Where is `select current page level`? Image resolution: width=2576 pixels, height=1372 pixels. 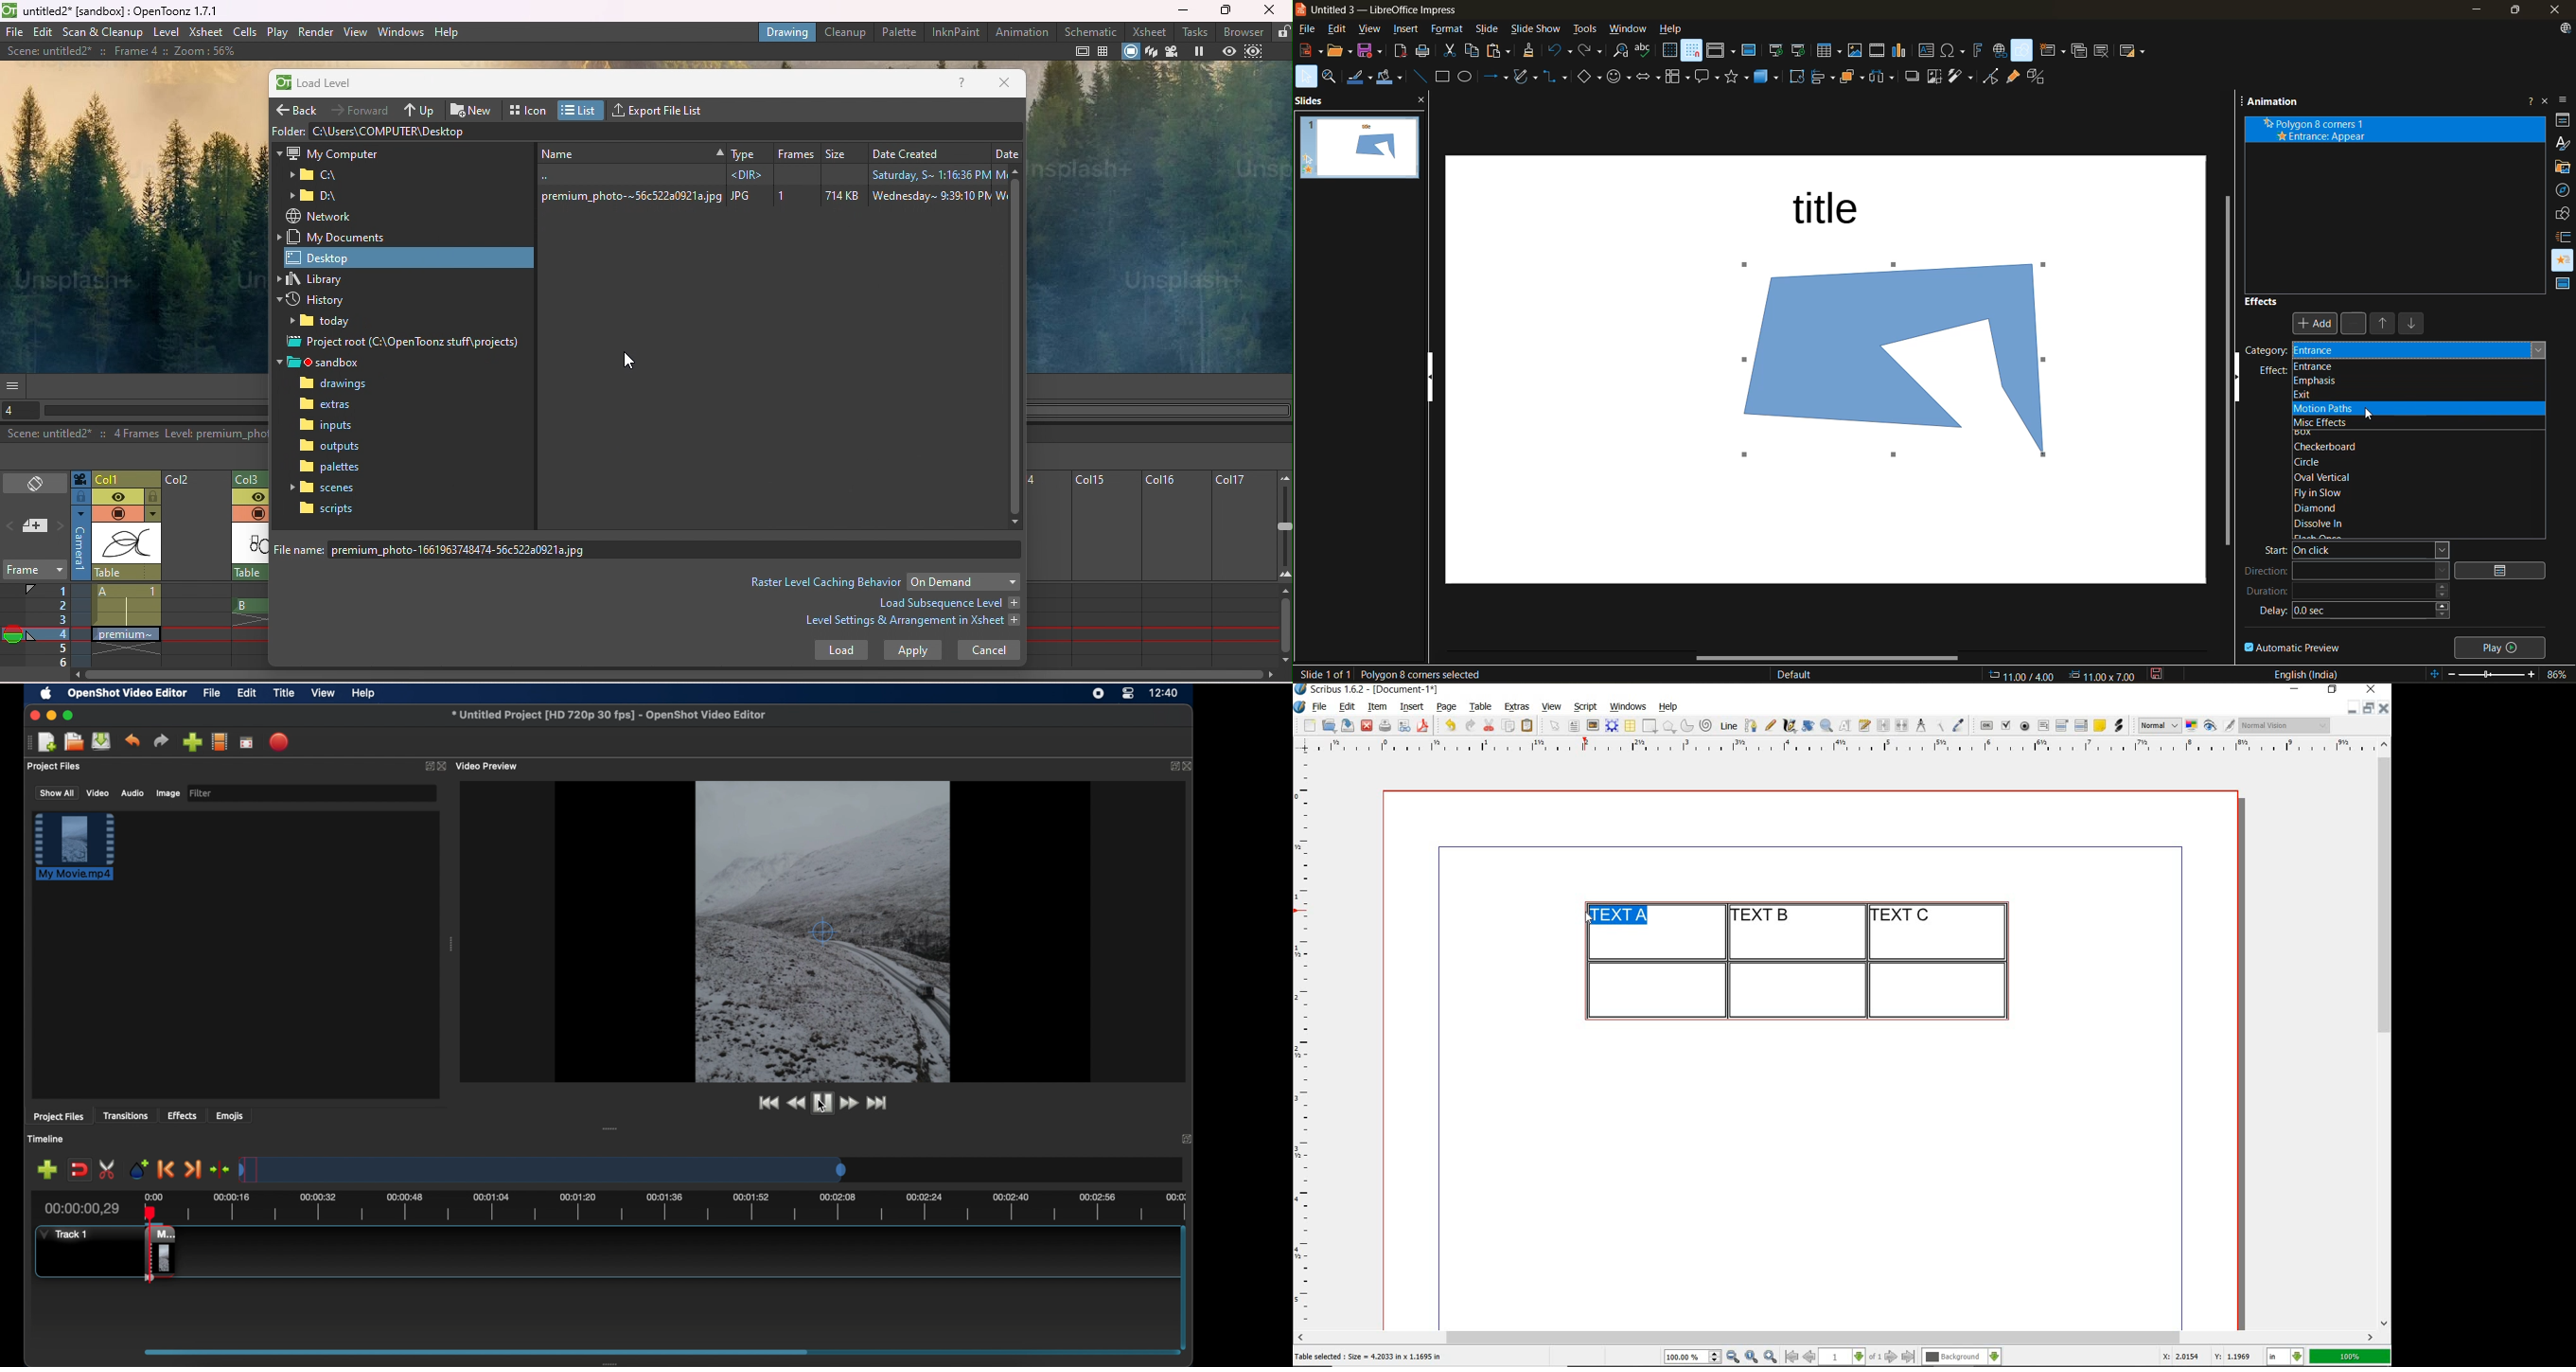 select current page level is located at coordinates (1850, 1357).